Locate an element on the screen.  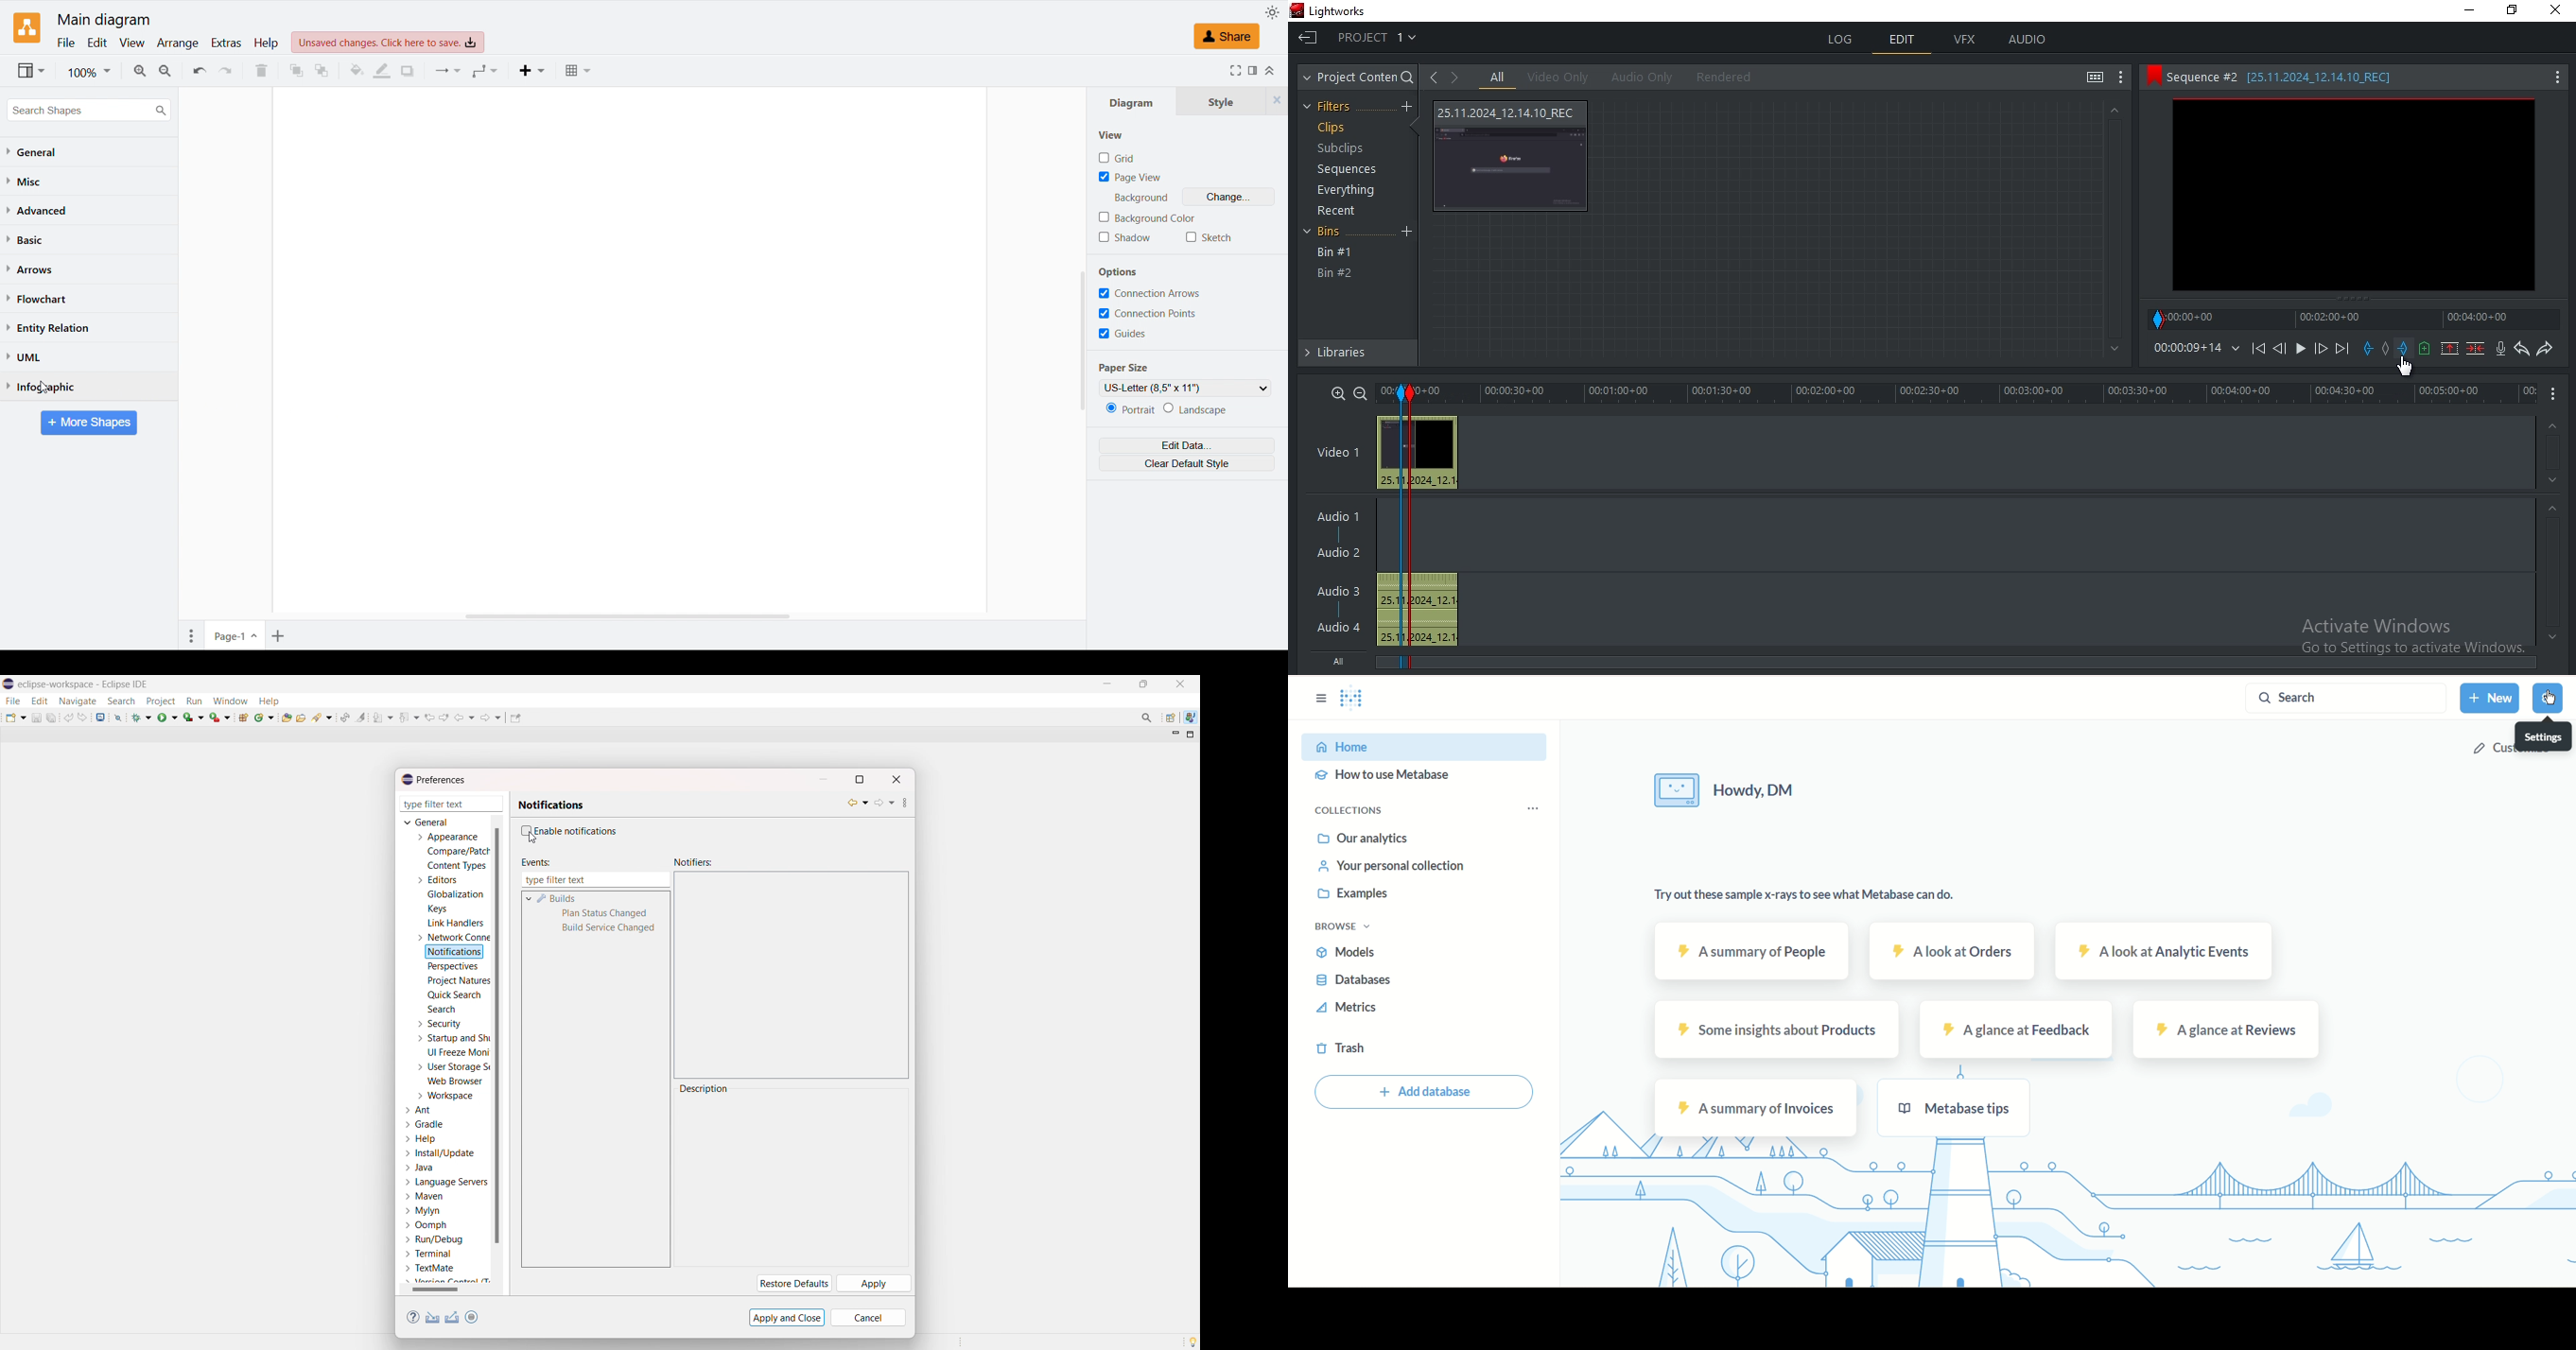
Exit is located at coordinates (1308, 36).